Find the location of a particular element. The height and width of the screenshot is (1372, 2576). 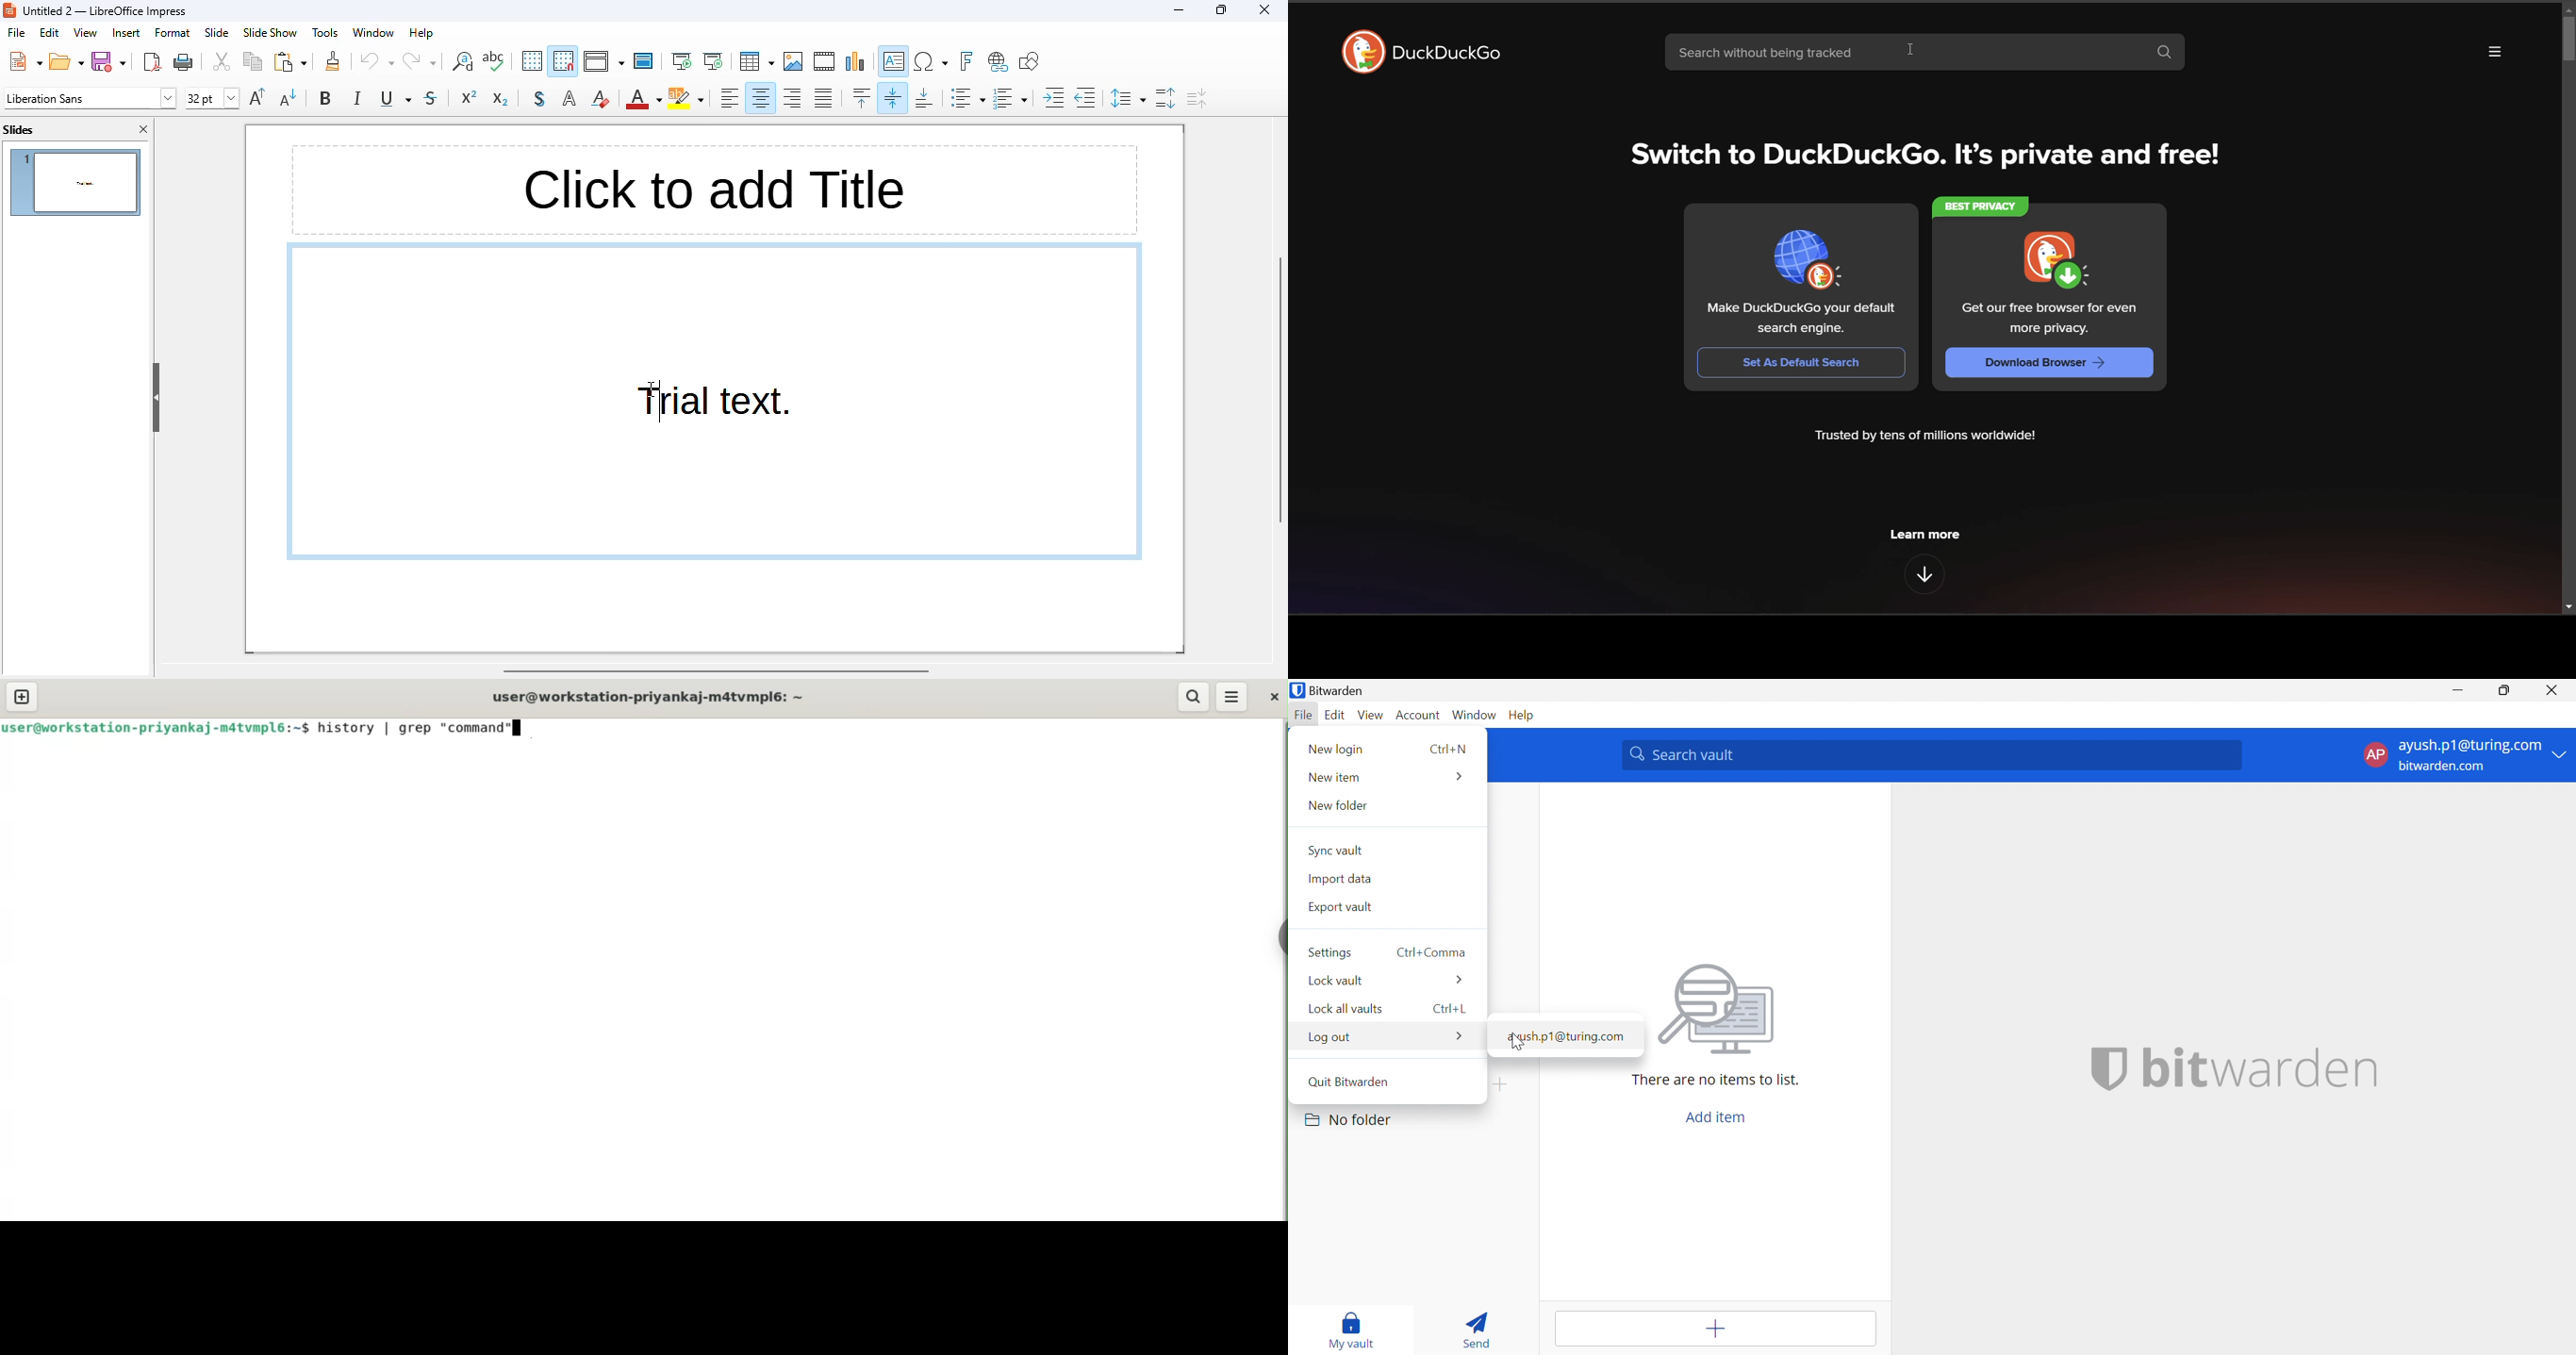

insert is located at coordinates (124, 32).